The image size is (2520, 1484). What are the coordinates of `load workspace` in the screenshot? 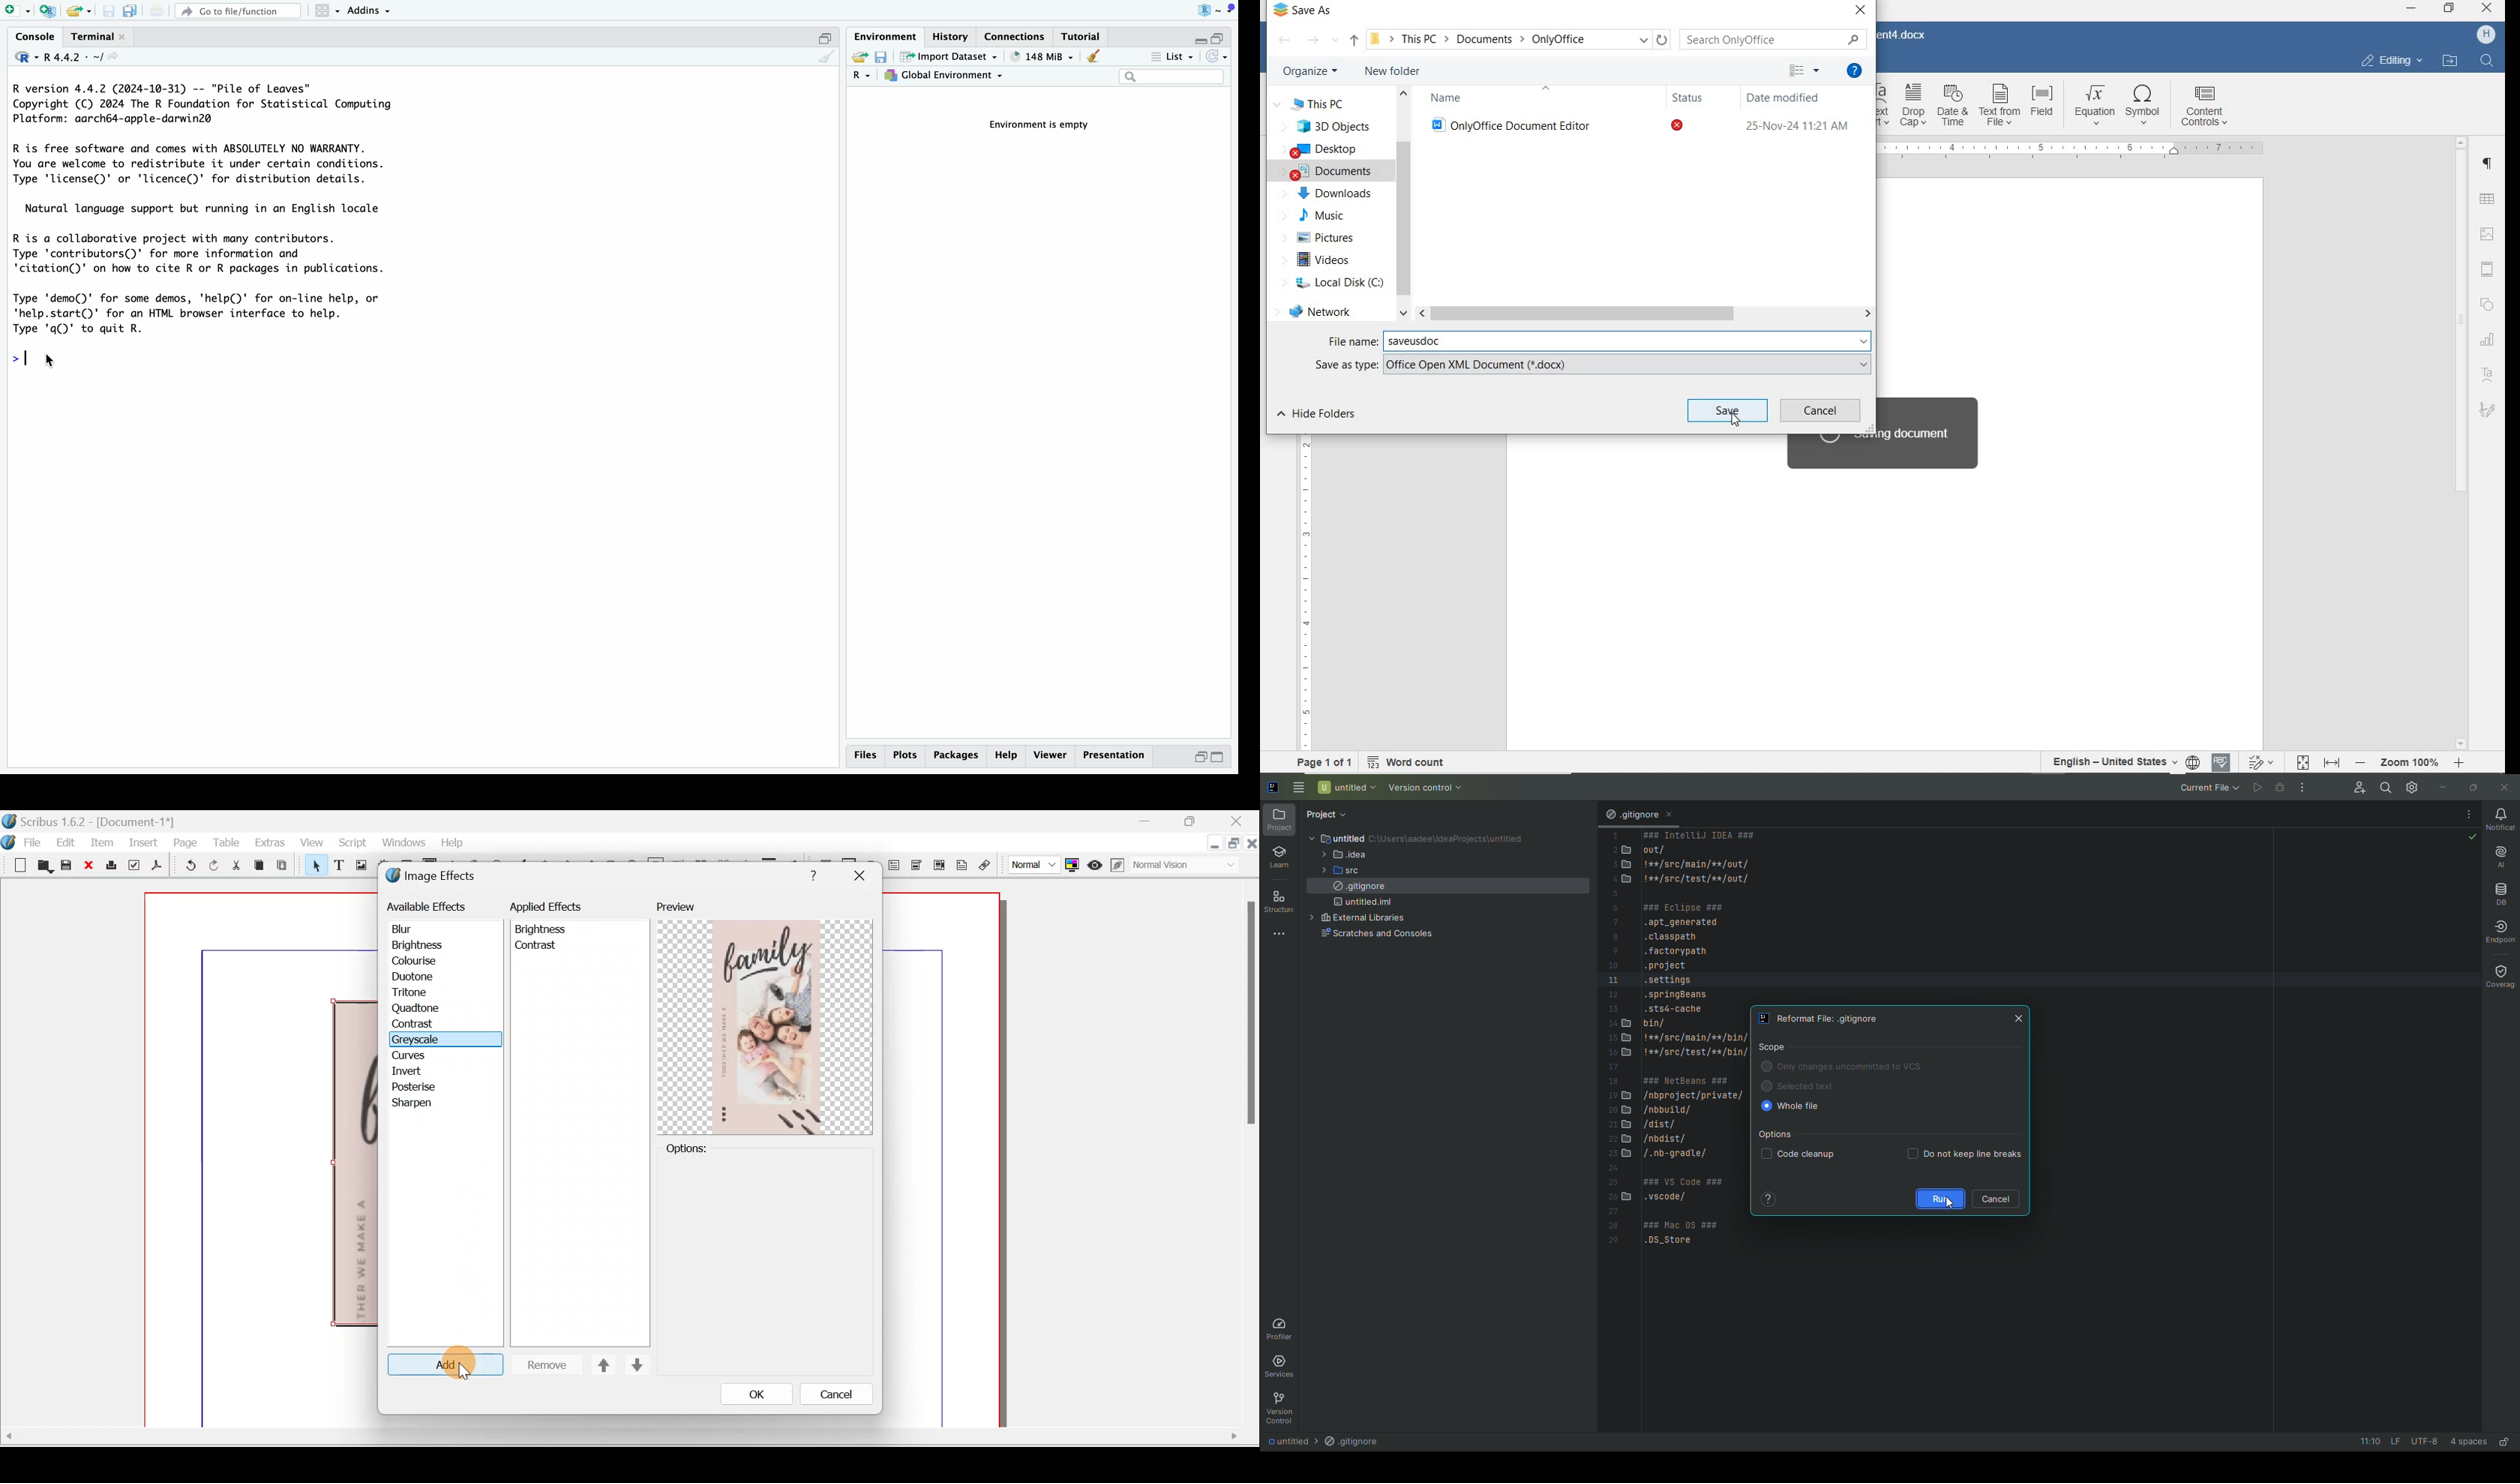 It's located at (860, 58).